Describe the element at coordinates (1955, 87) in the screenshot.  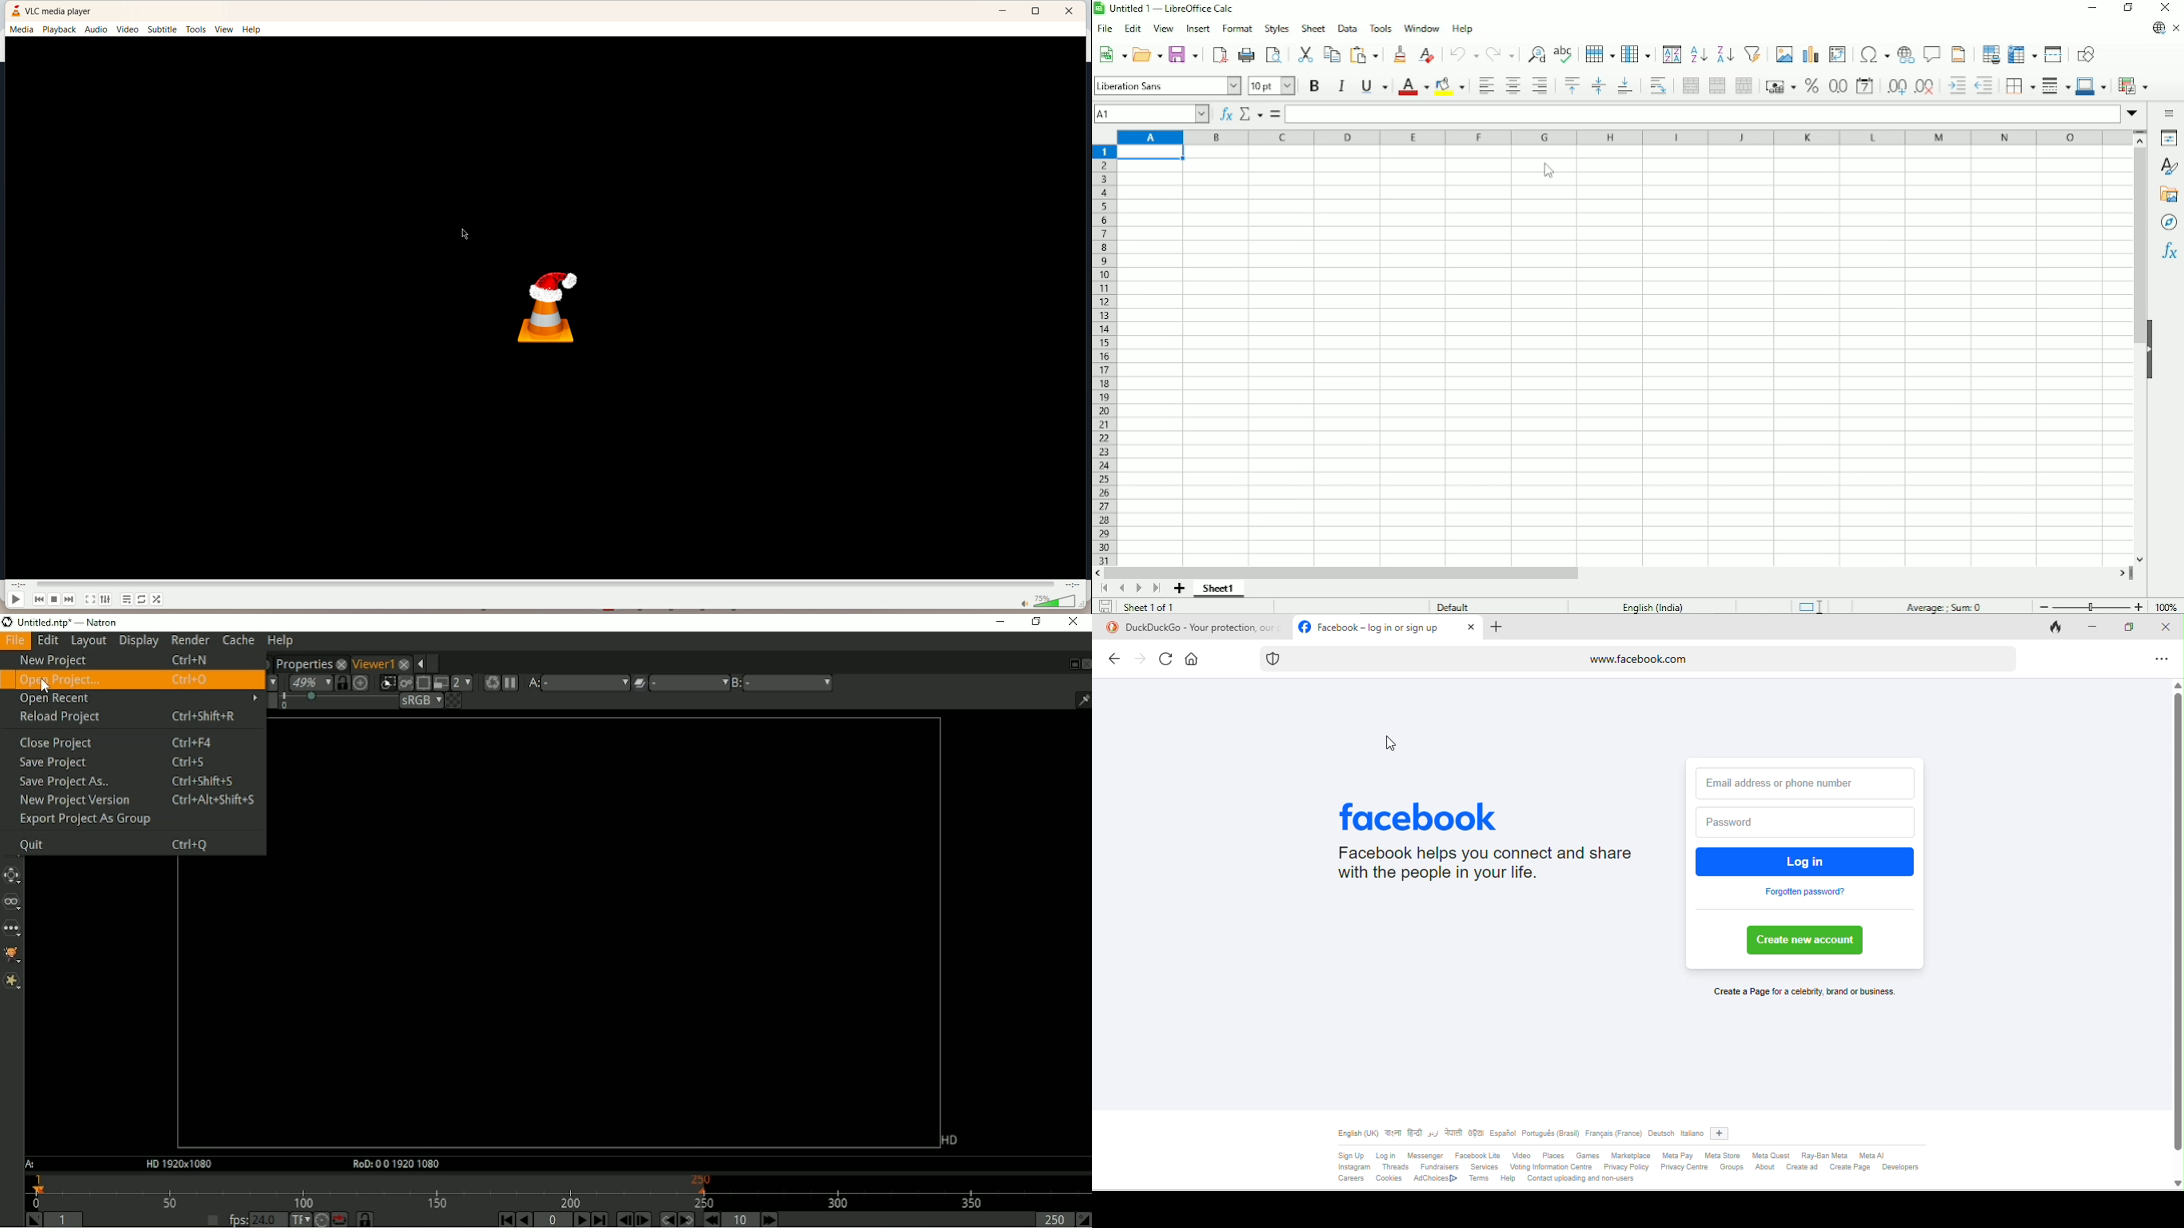
I see `Increase indent` at that location.